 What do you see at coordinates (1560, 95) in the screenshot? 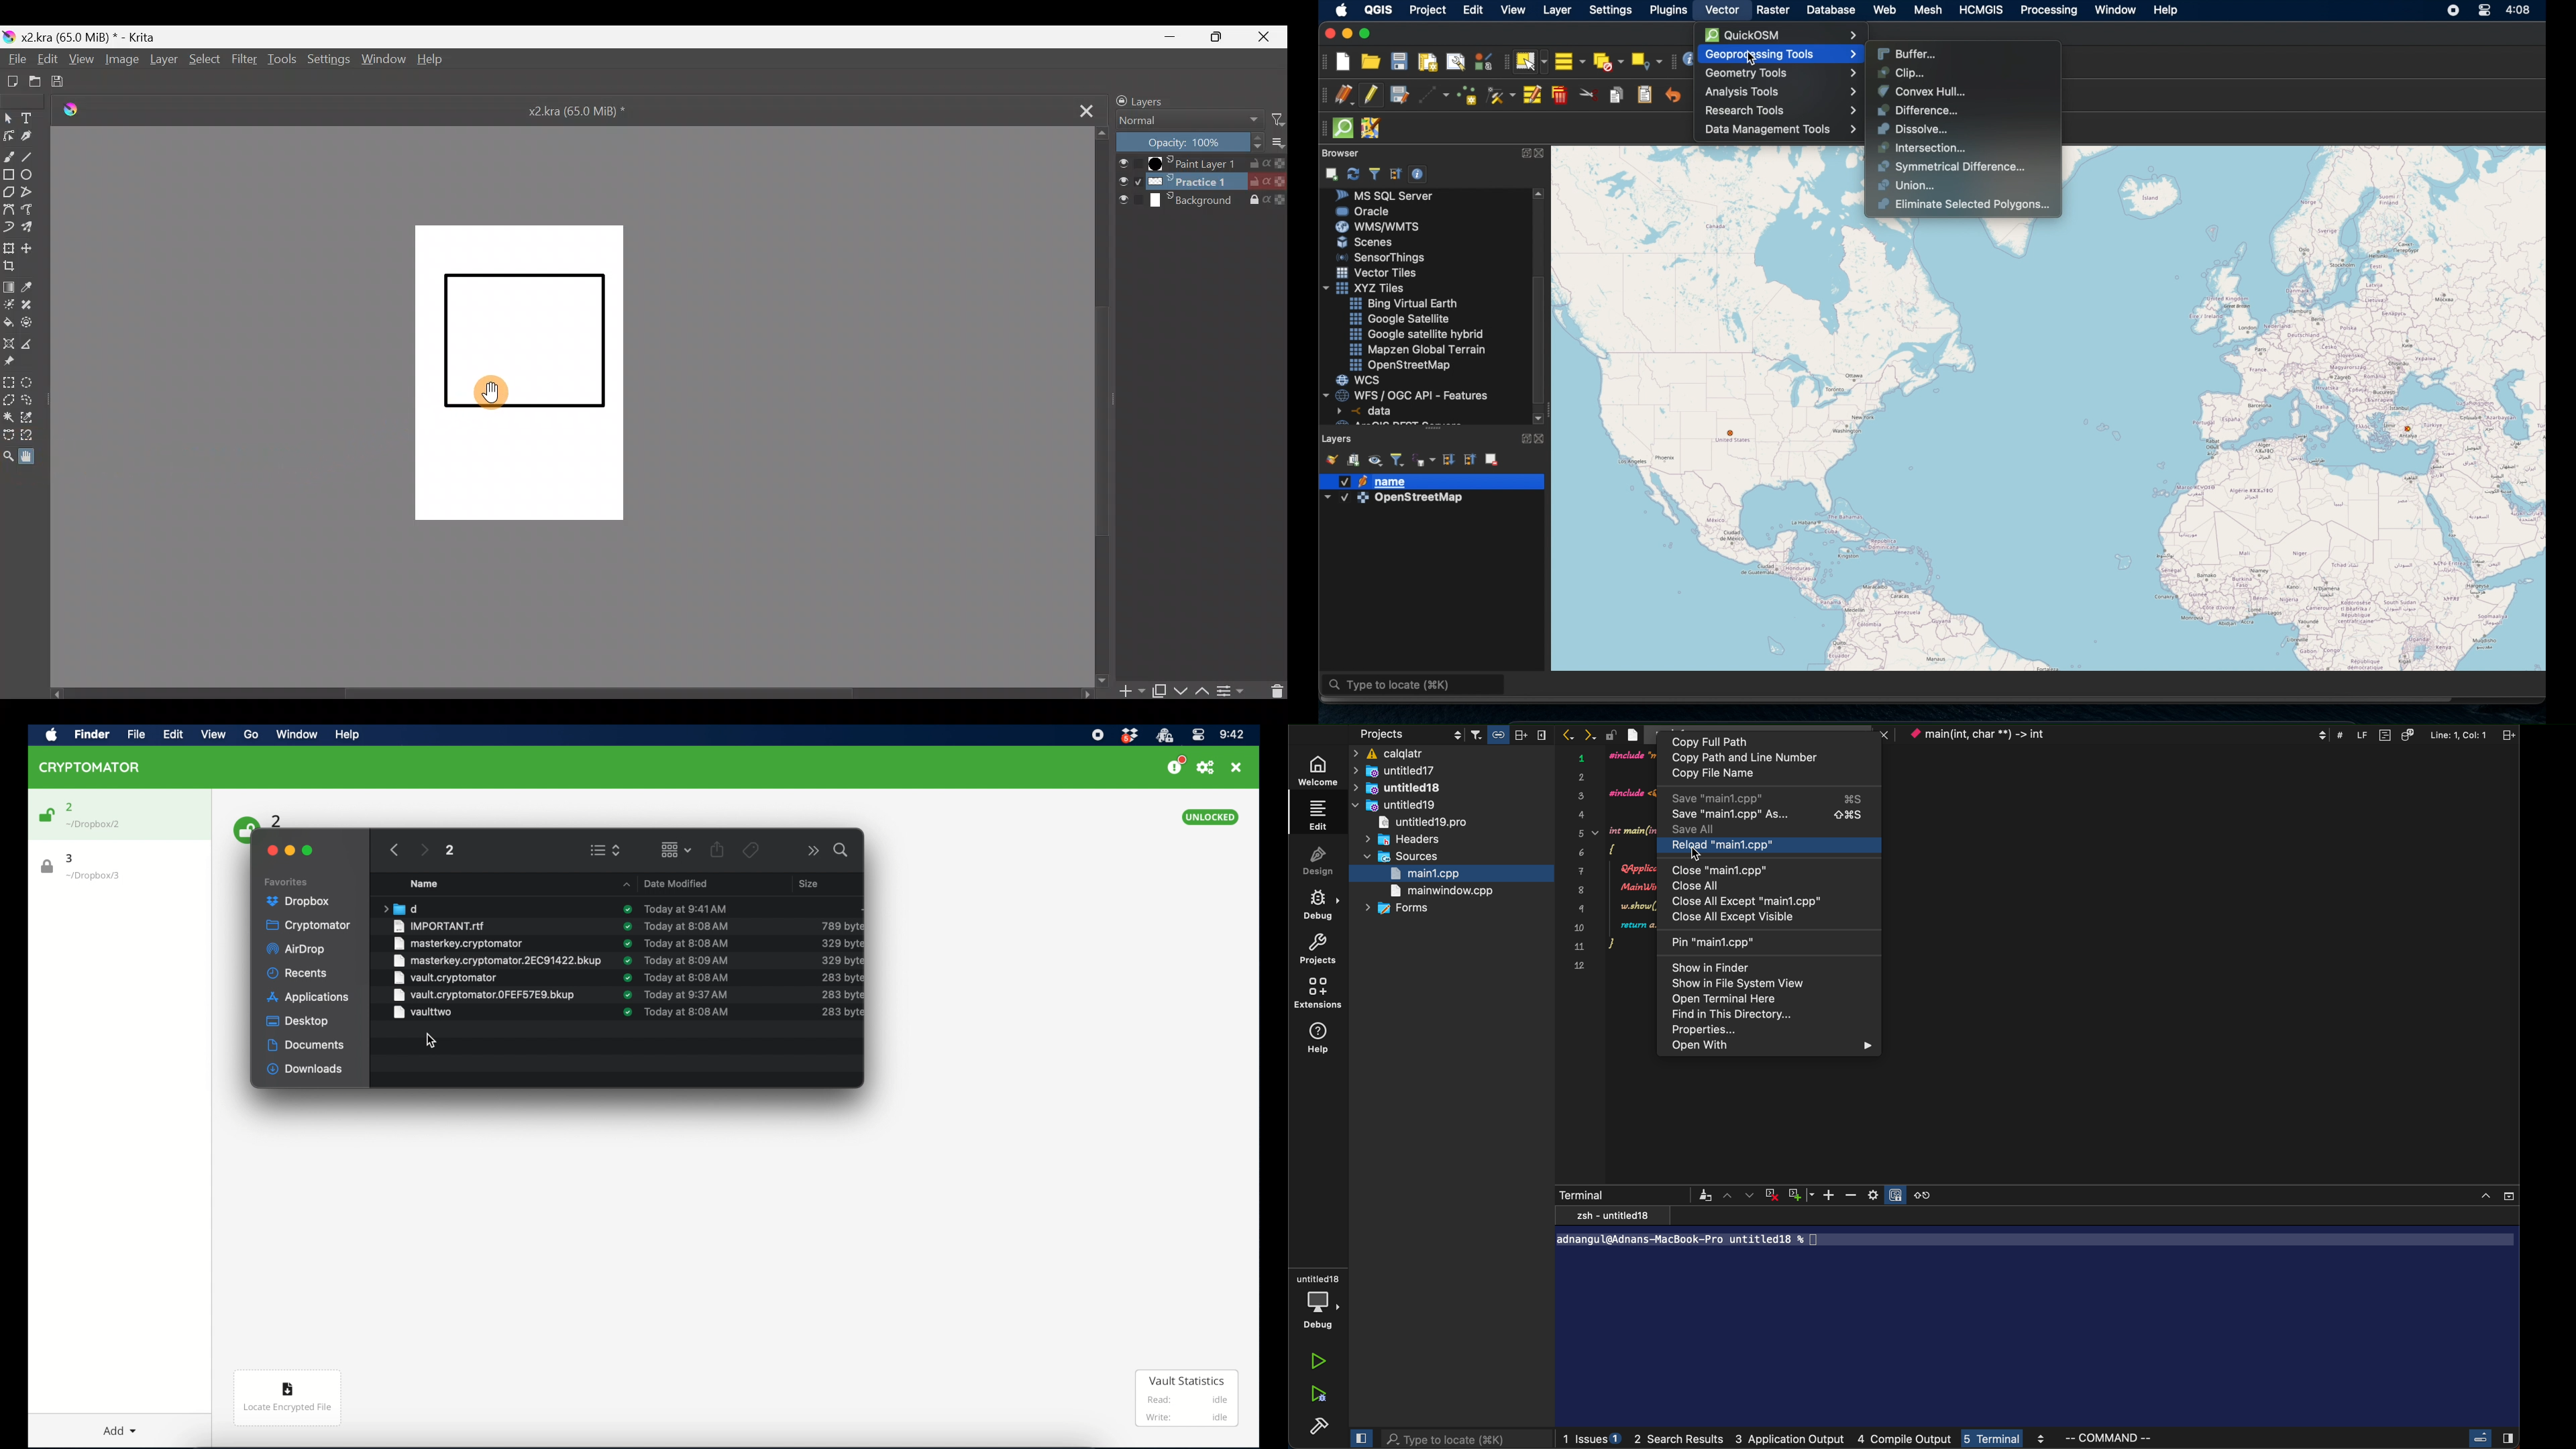
I see `delete select ted` at bounding box center [1560, 95].